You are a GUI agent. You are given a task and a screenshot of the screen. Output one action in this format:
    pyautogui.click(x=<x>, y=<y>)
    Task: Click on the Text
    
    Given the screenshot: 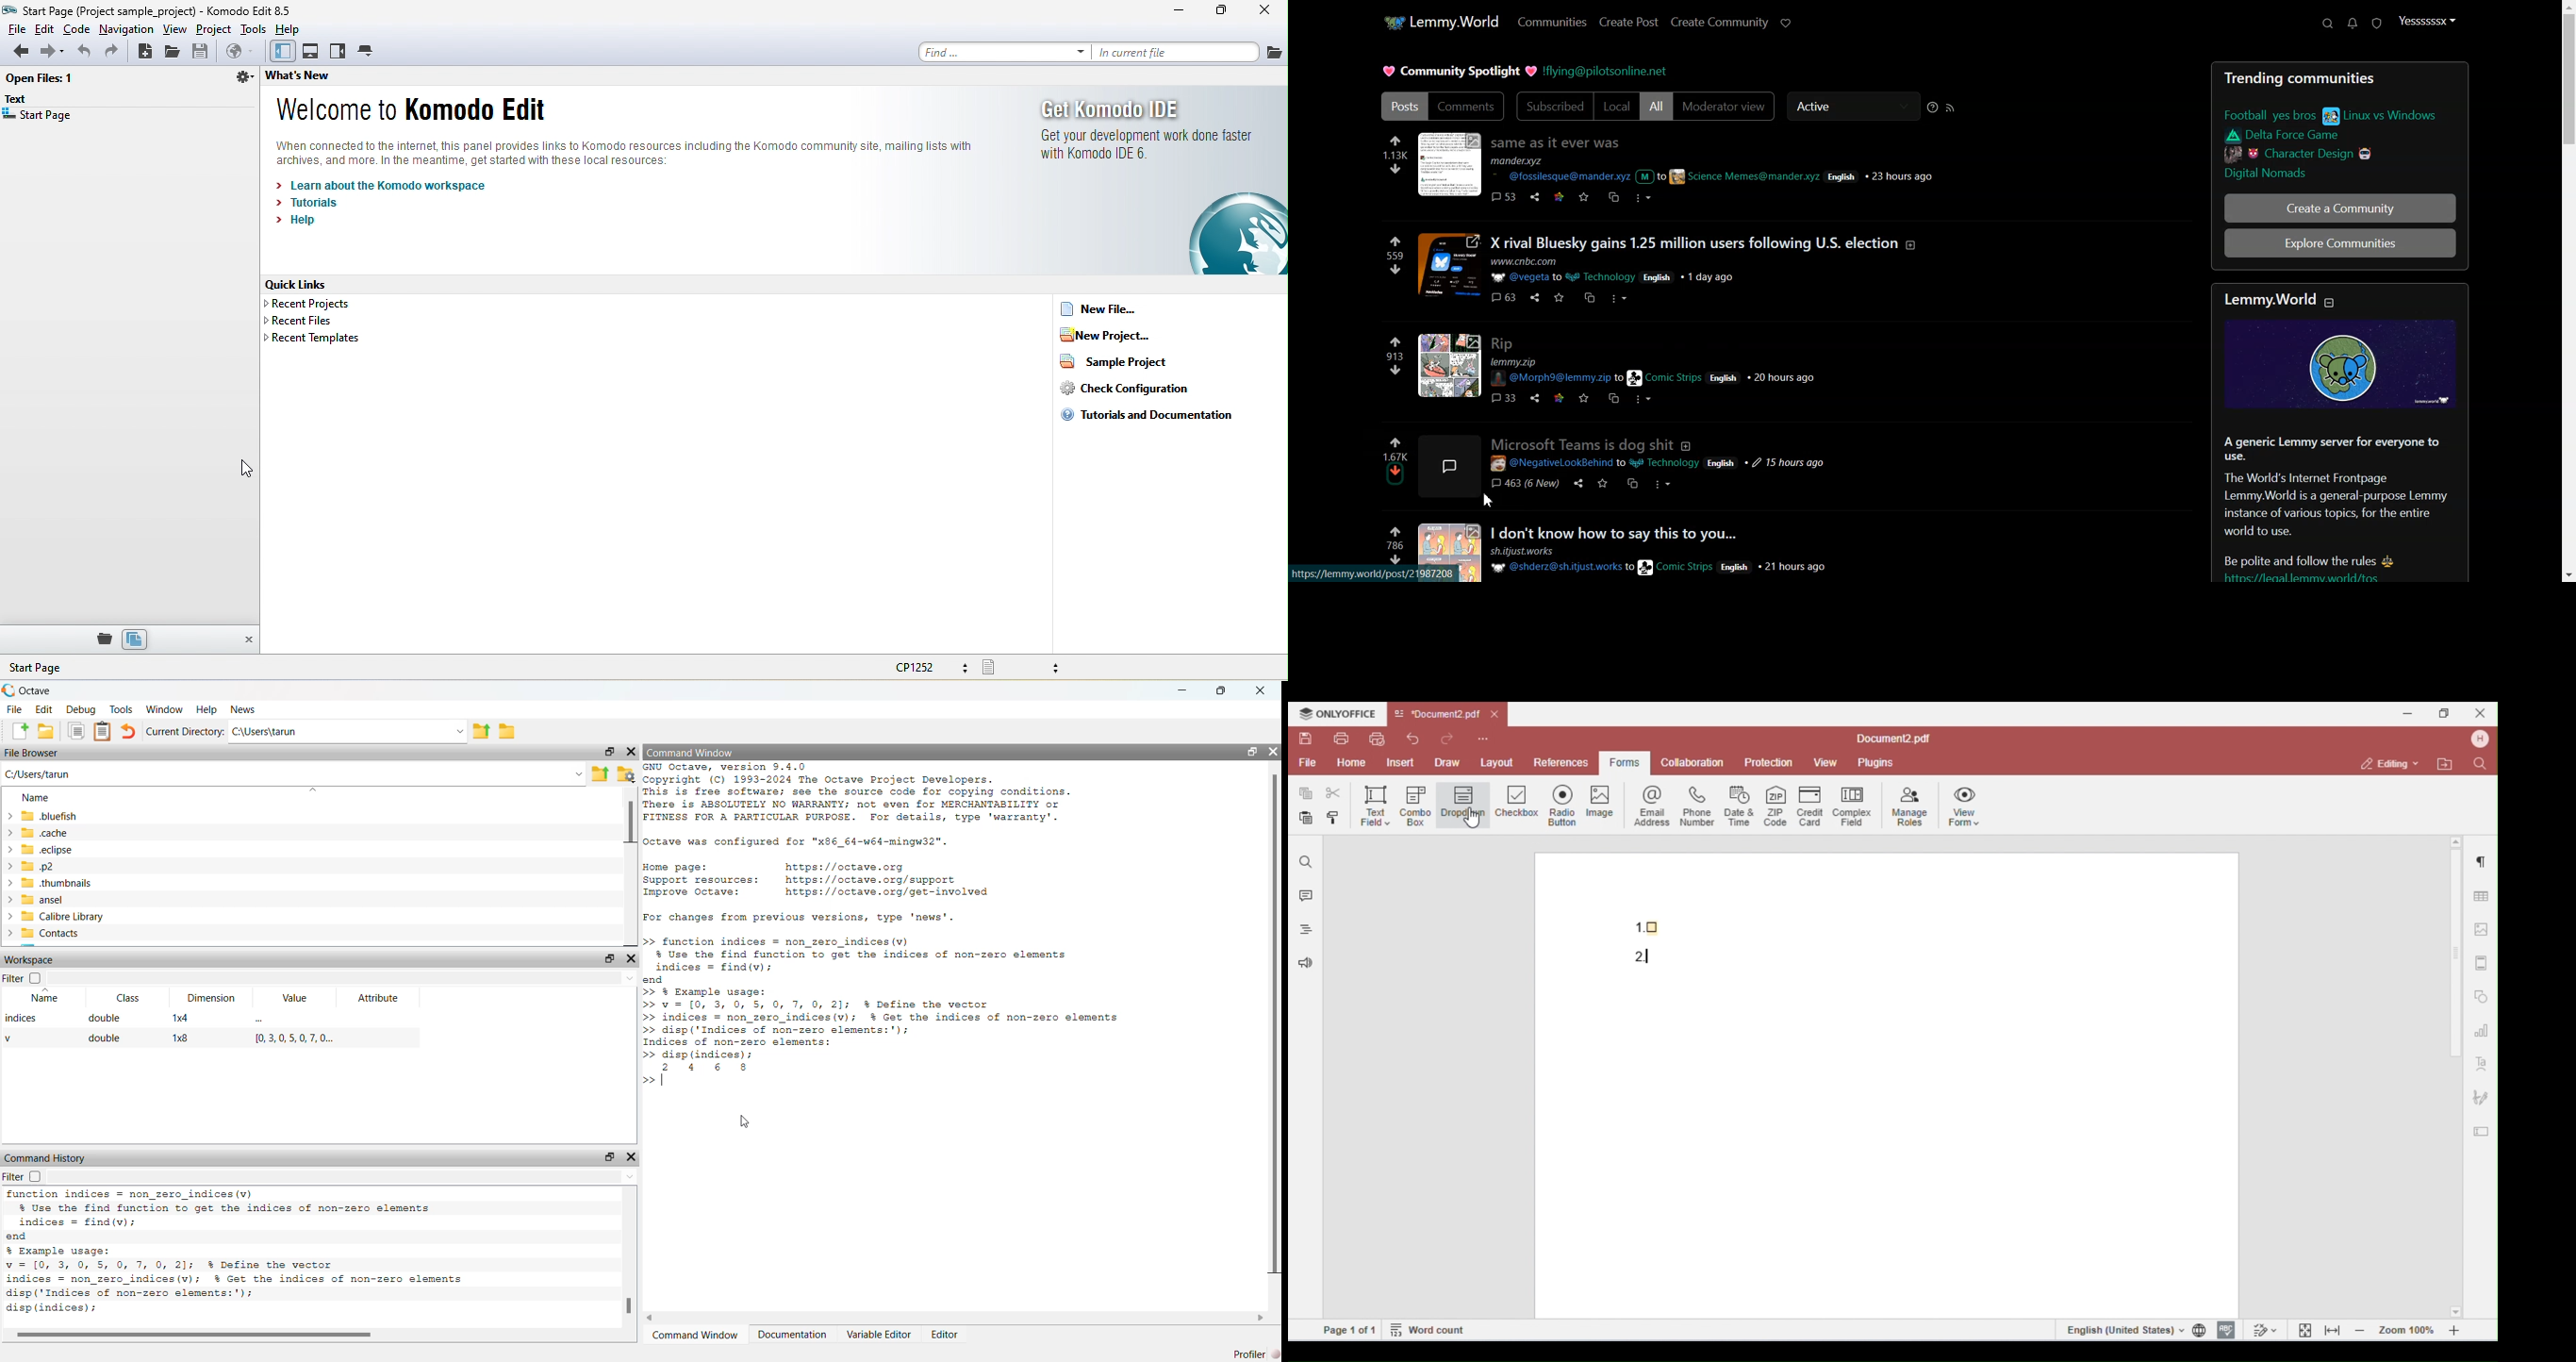 What is the action you would take?
    pyautogui.click(x=2339, y=435)
    